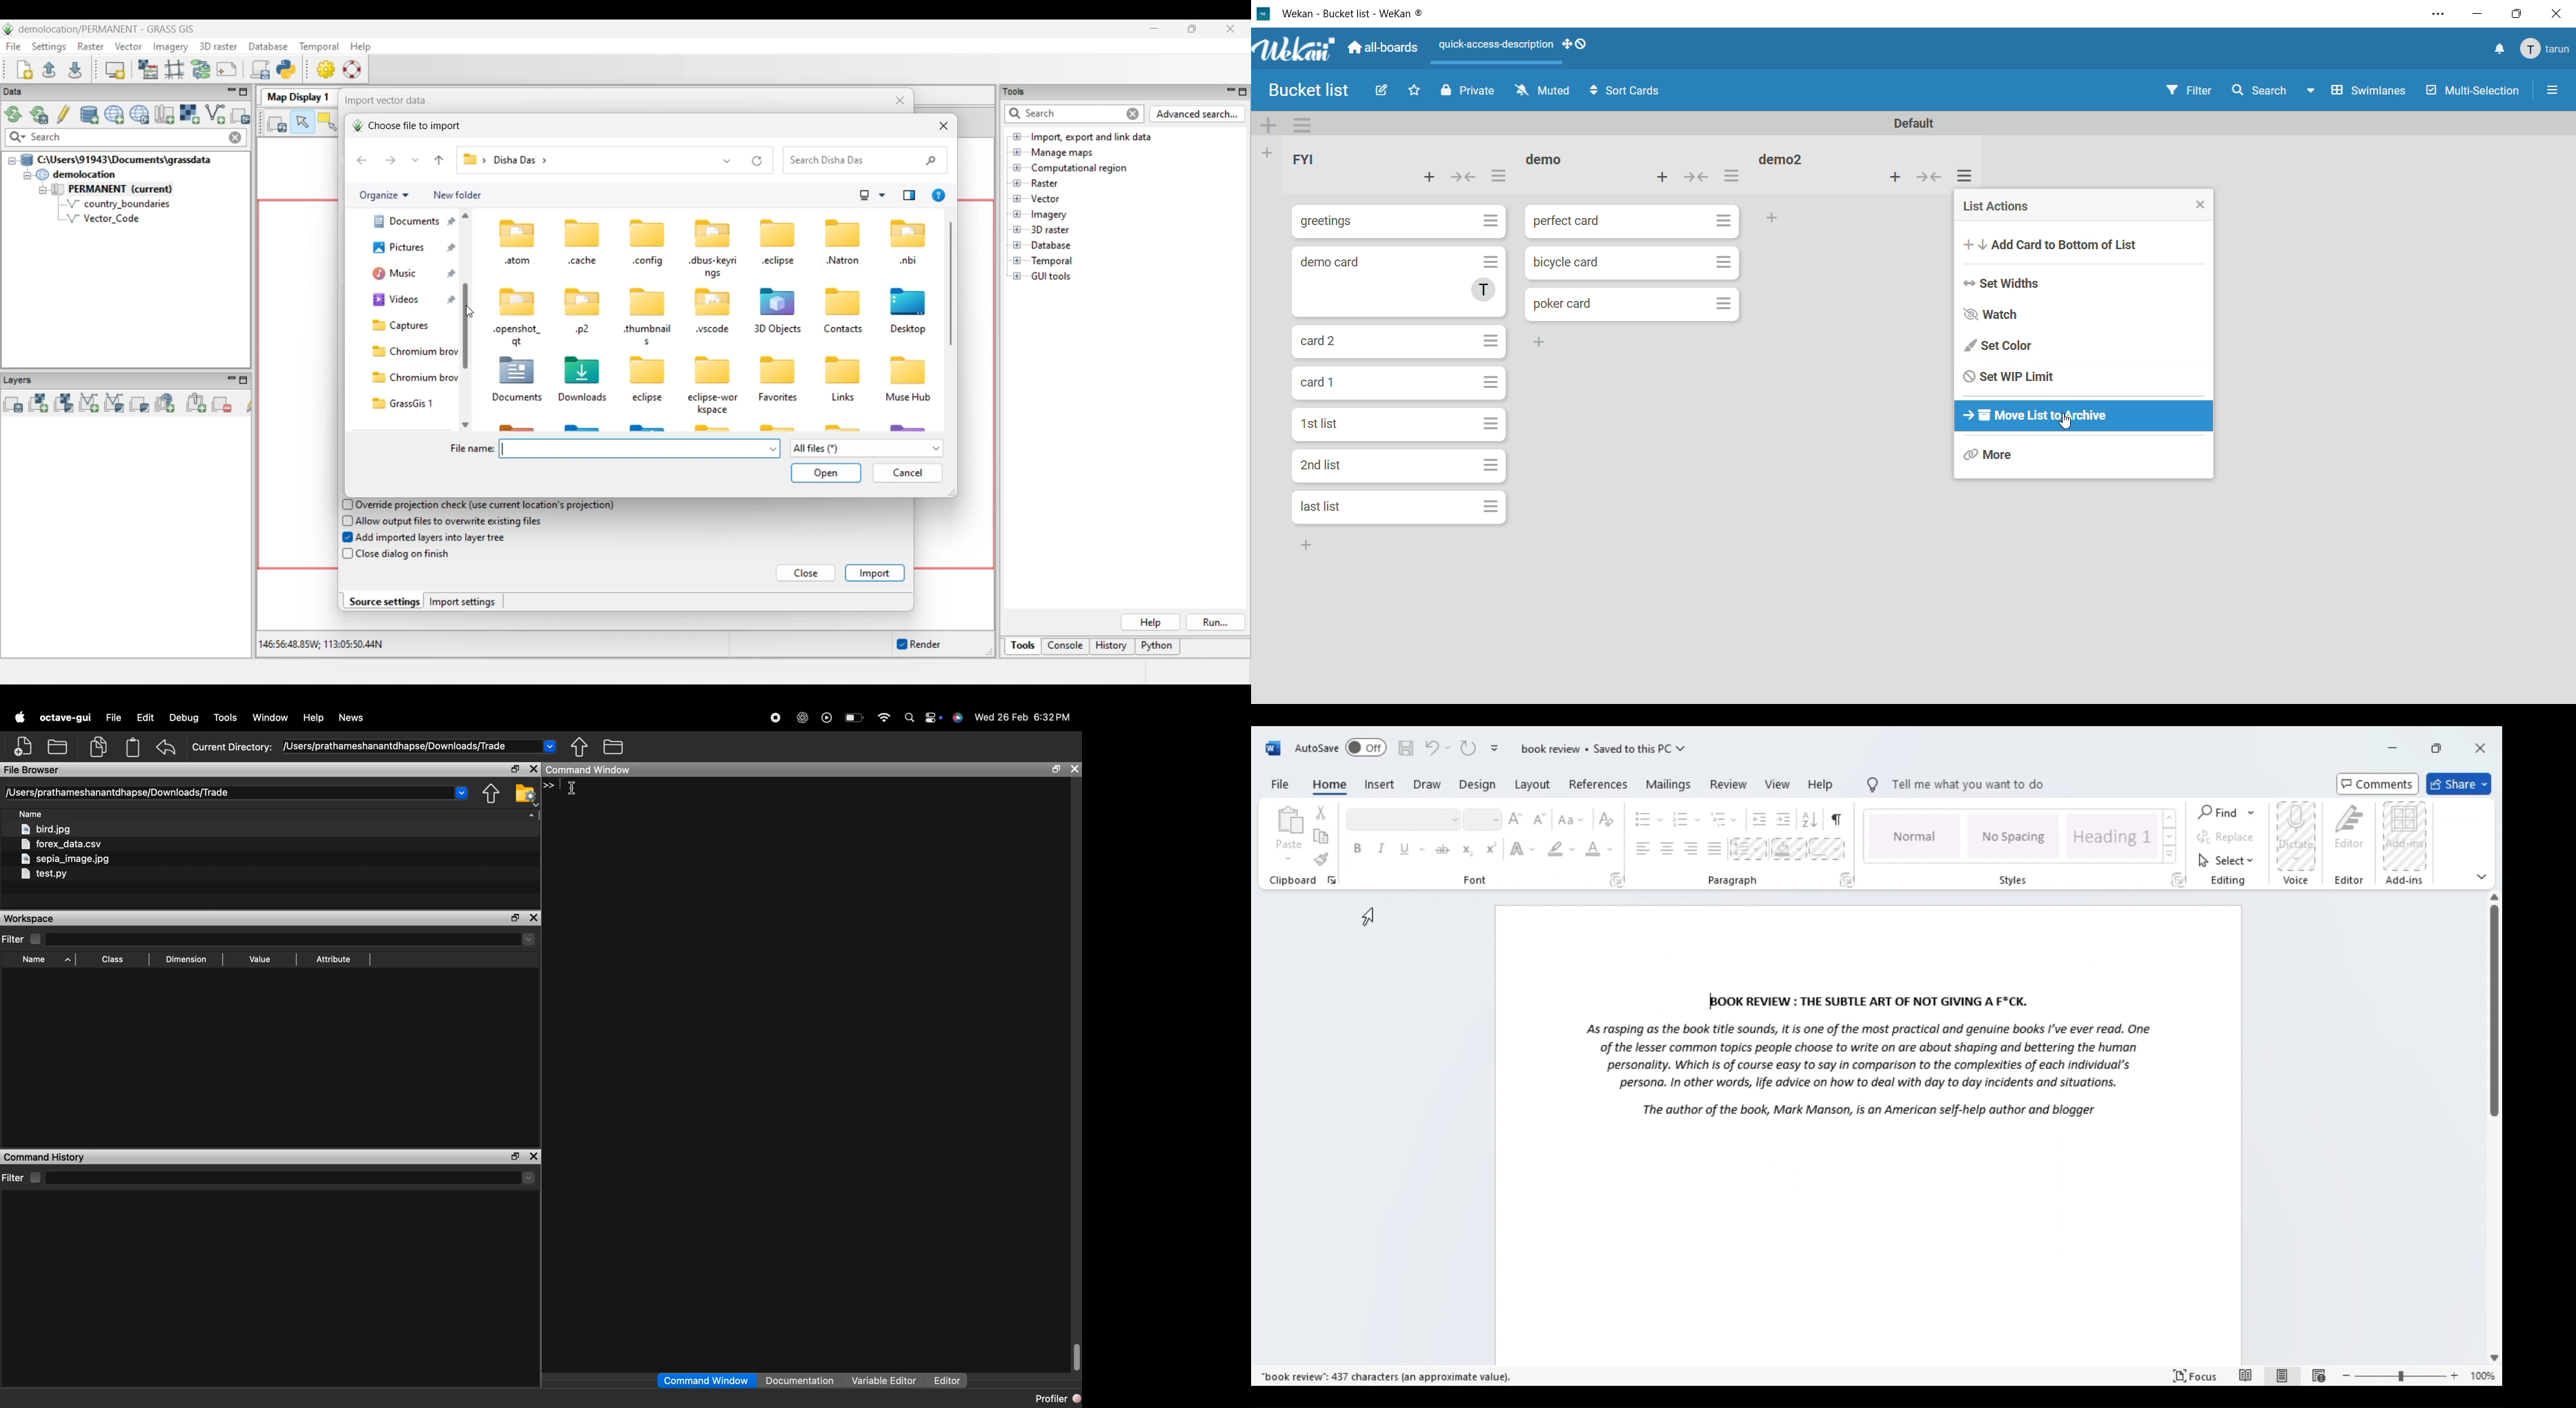 The height and width of the screenshot is (1428, 2576). Describe the element at coordinates (2433, 14) in the screenshot. I see `settings` at that location.